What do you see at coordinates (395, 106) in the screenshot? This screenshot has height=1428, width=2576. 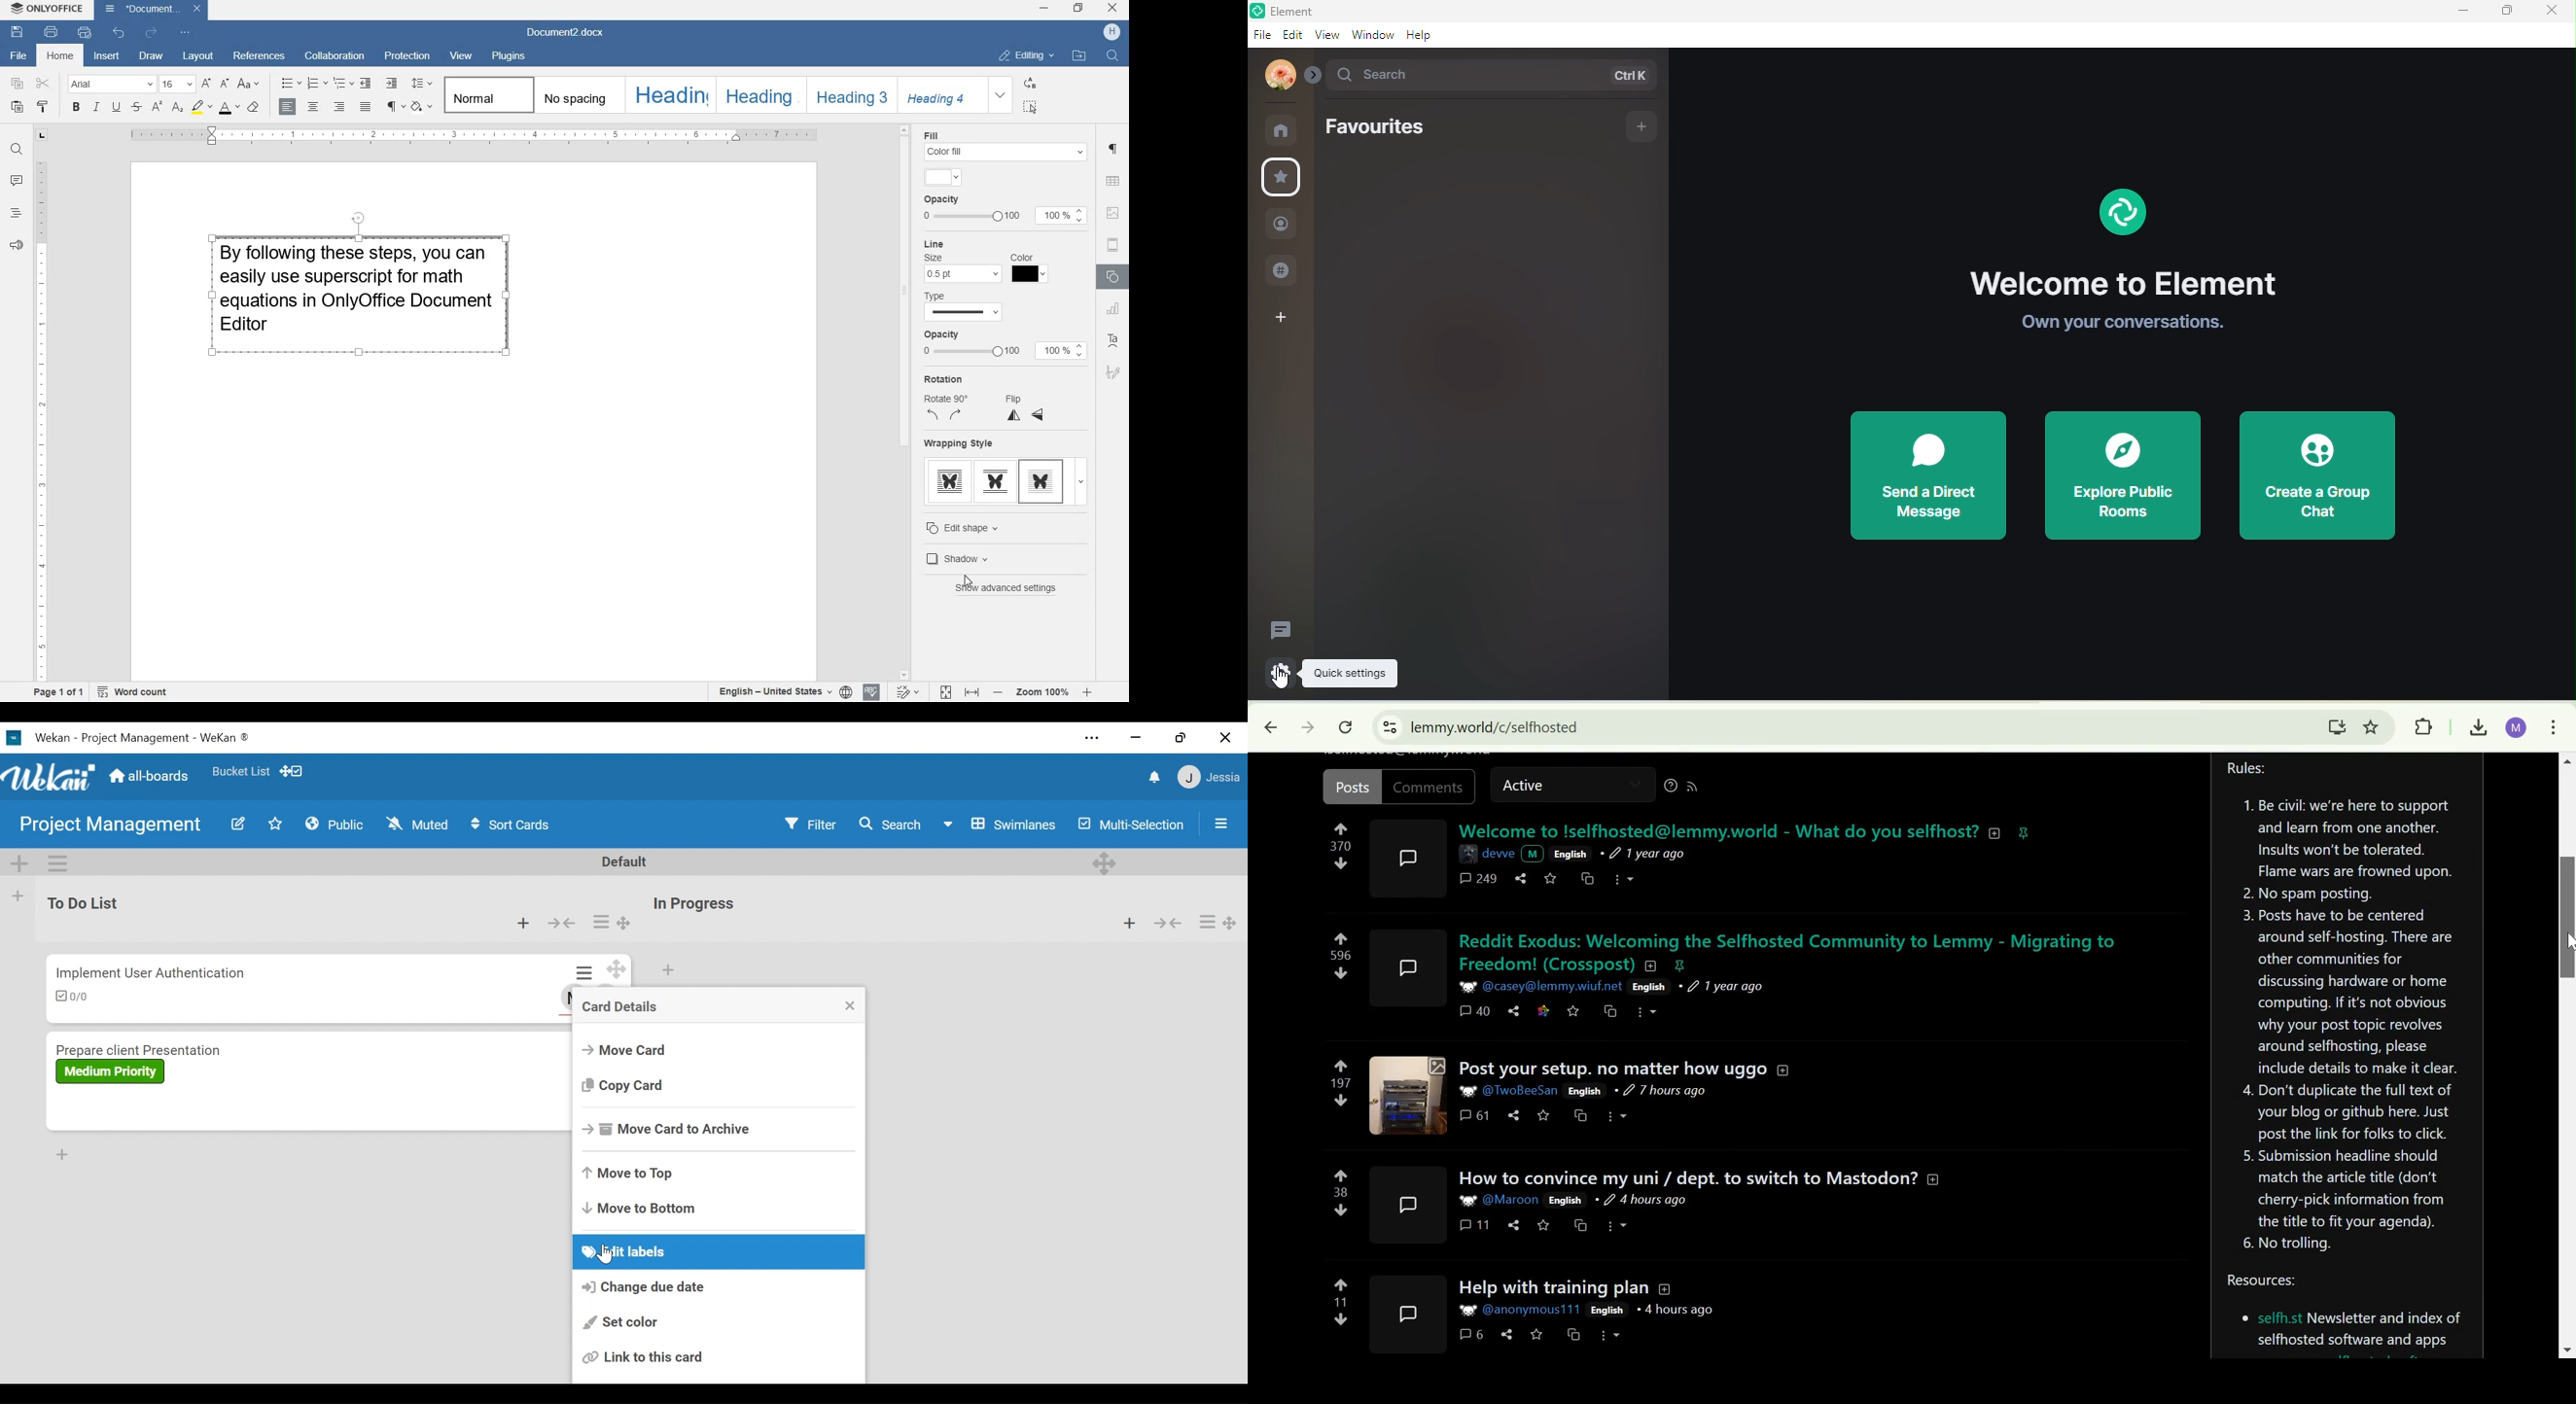 I see `nonprinting characters` at bounding box center [395, 106].